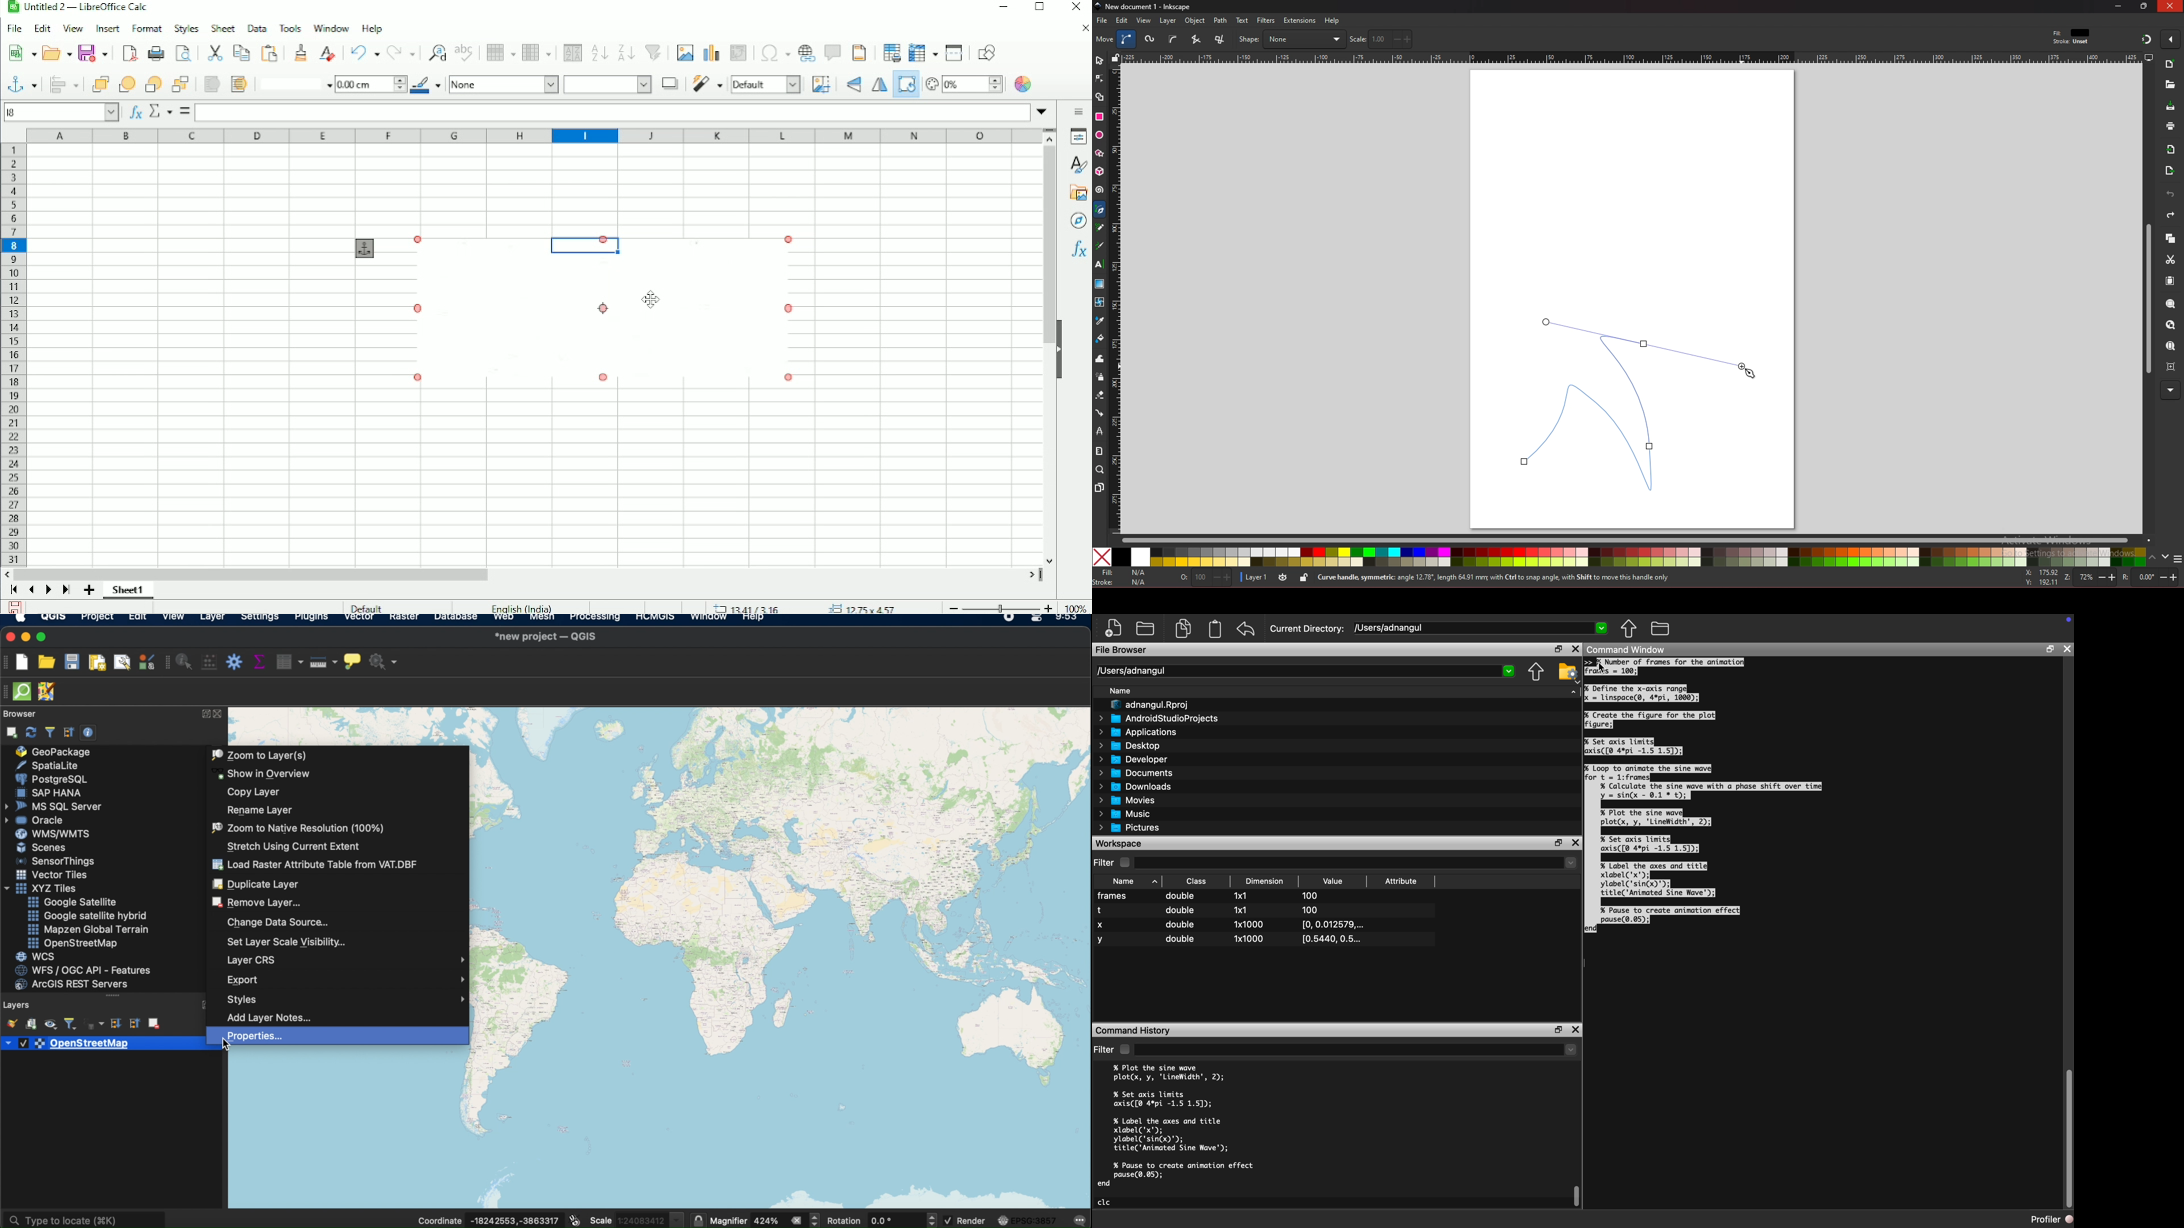 The height and width of the screenshot is (1232, 2184). I want to click on y double 1x1000 10.5440, 0.5..., so click(1230, 940).